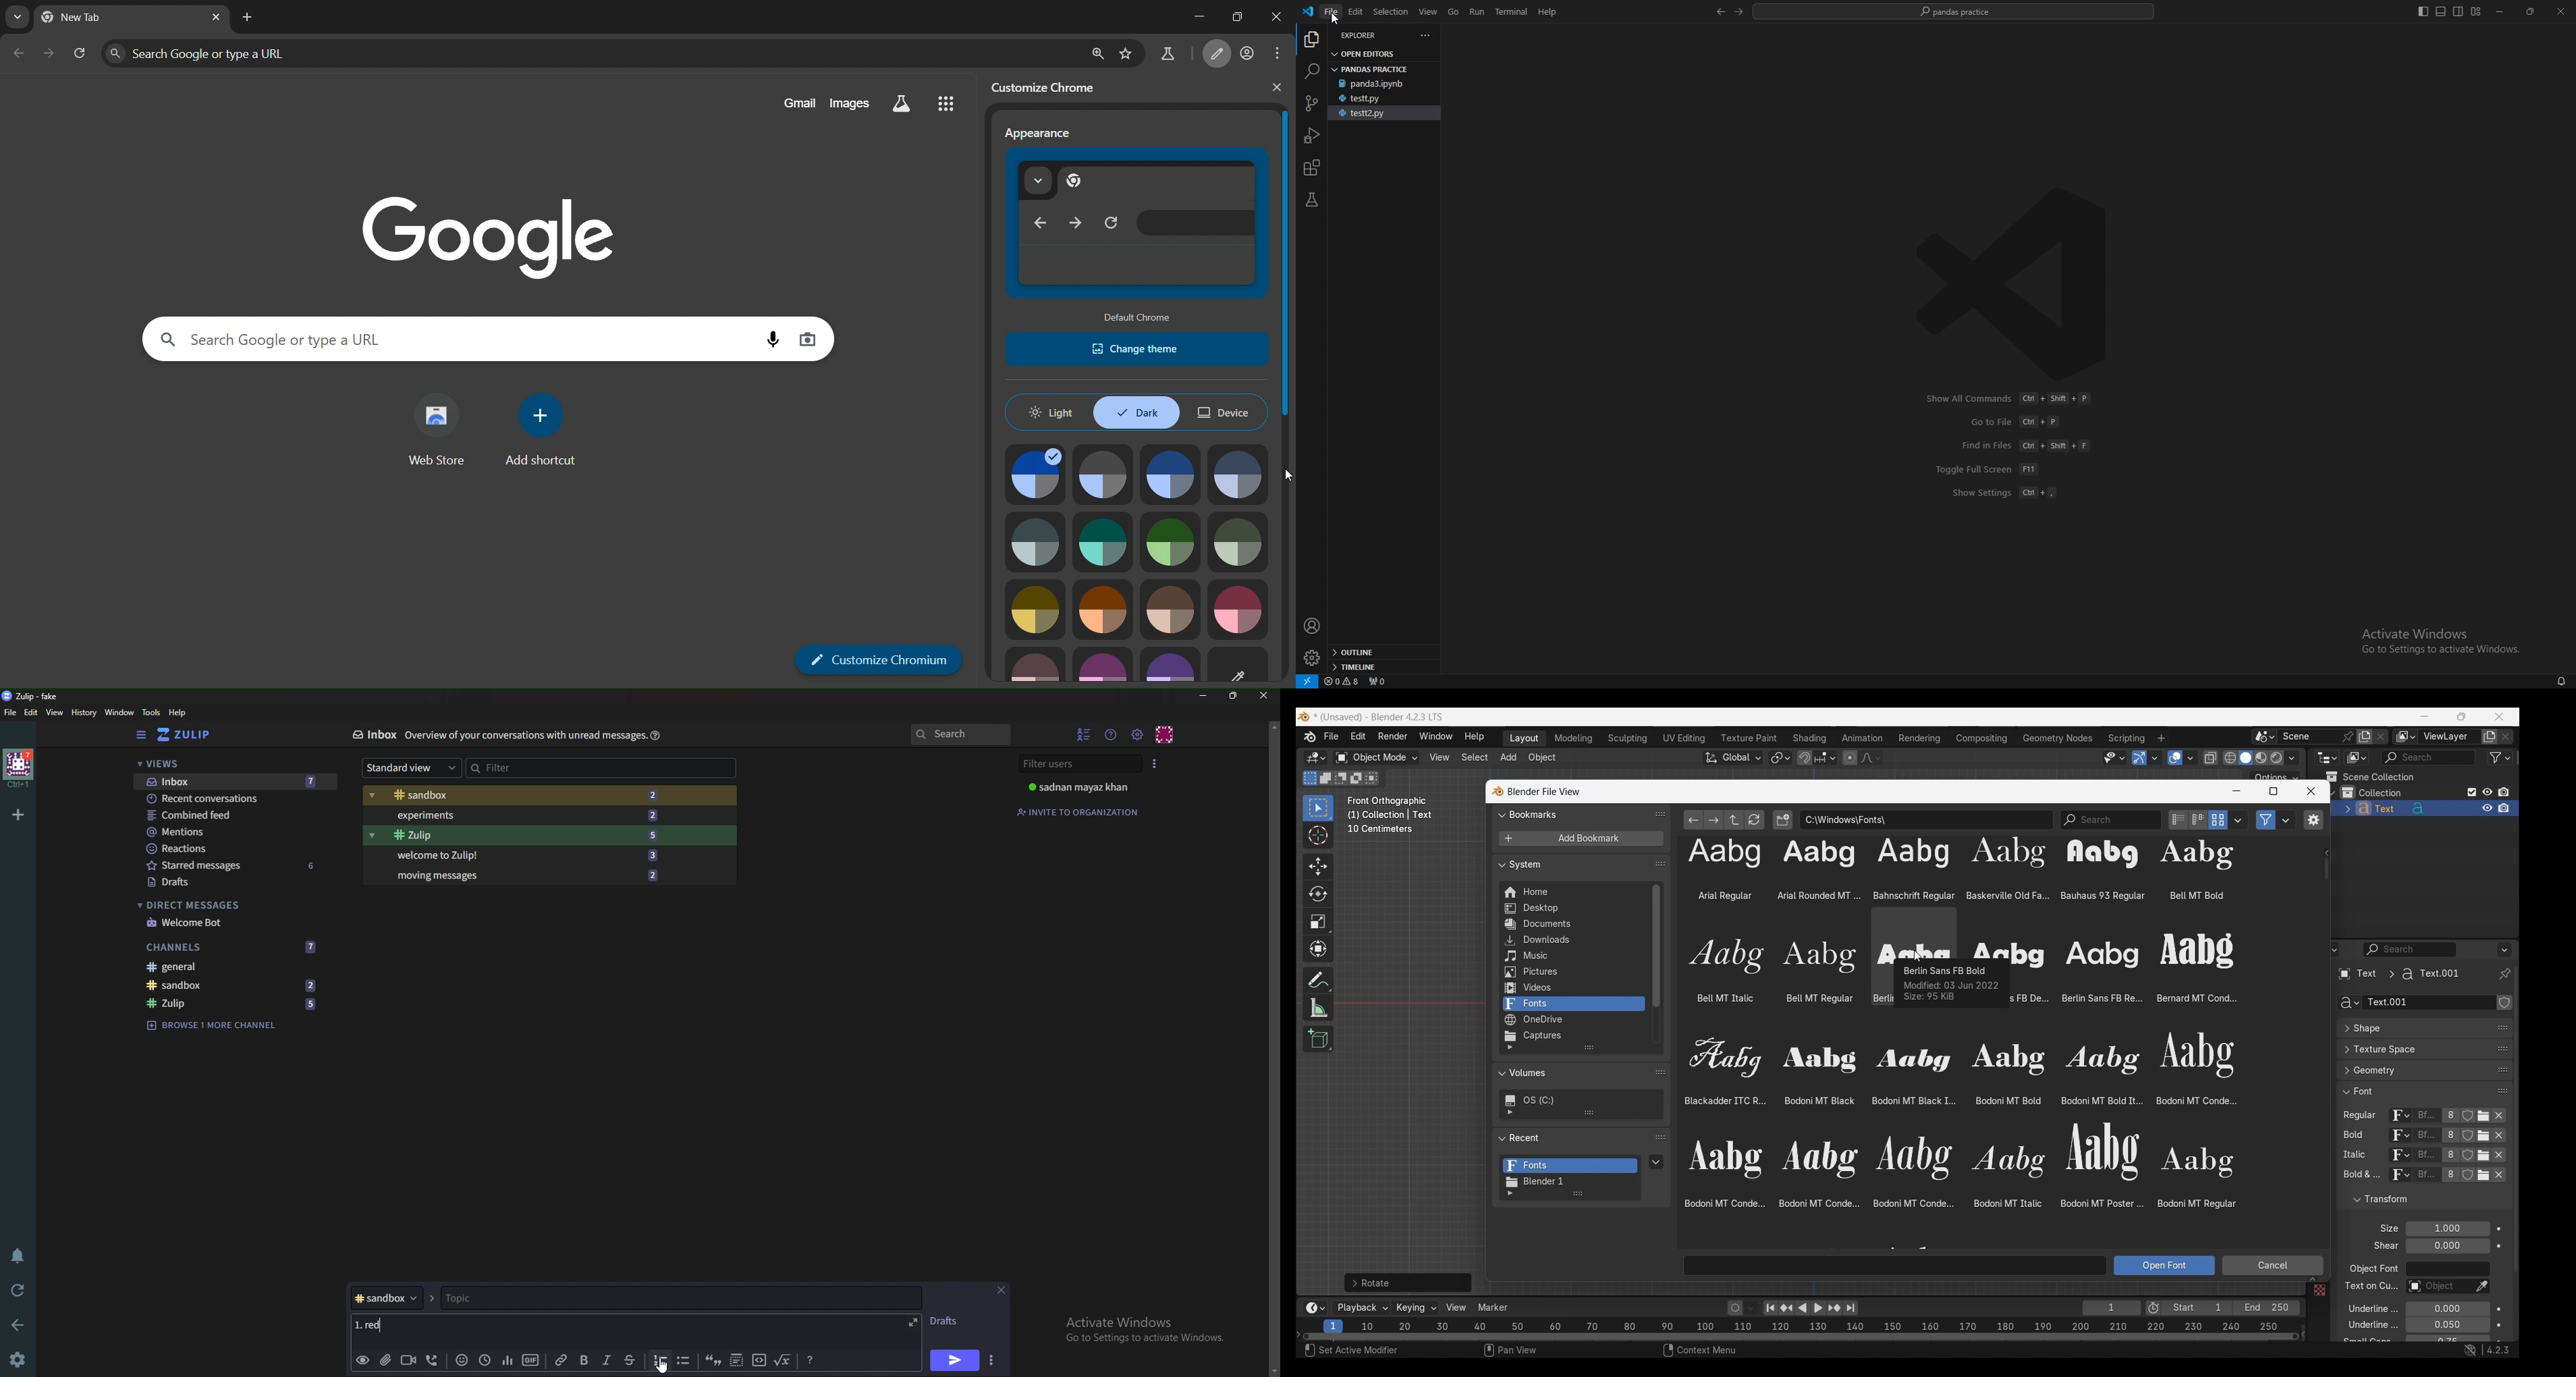 The image size is (2576, 1400). I want to click on theme, so click(1102, 540).